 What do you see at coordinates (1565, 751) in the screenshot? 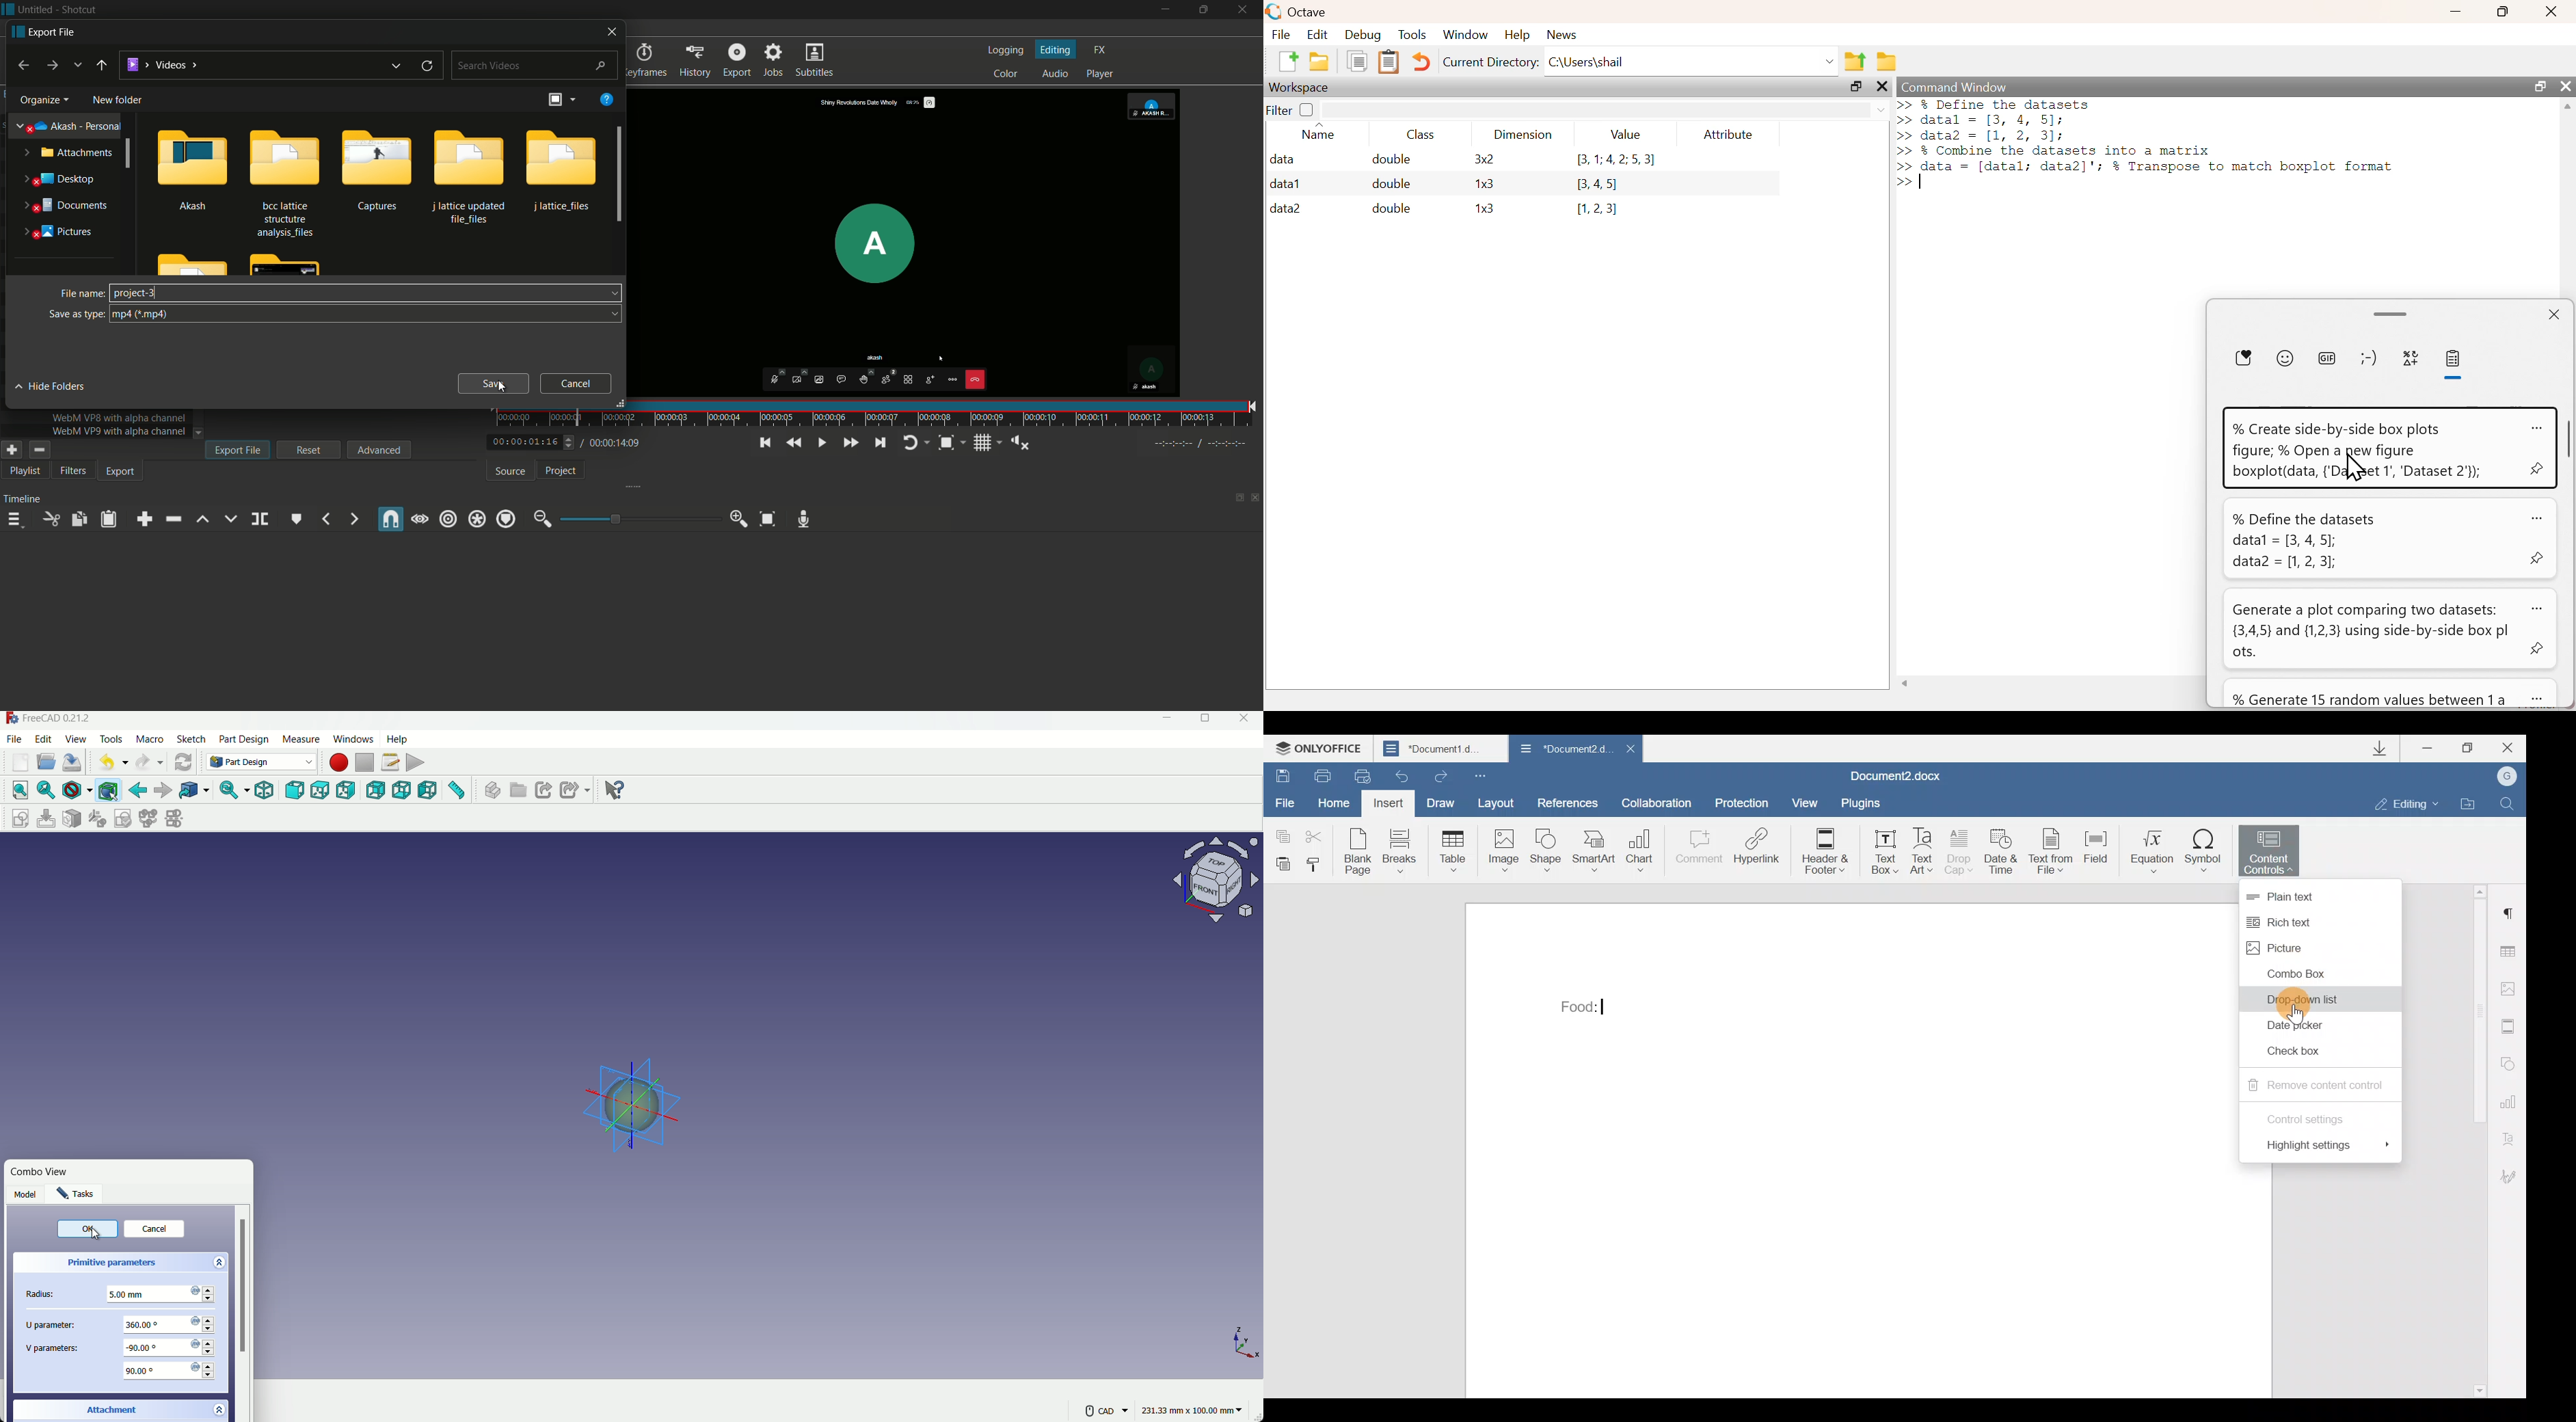
I see `Document2 d..` at bounding box center [1565, 751].